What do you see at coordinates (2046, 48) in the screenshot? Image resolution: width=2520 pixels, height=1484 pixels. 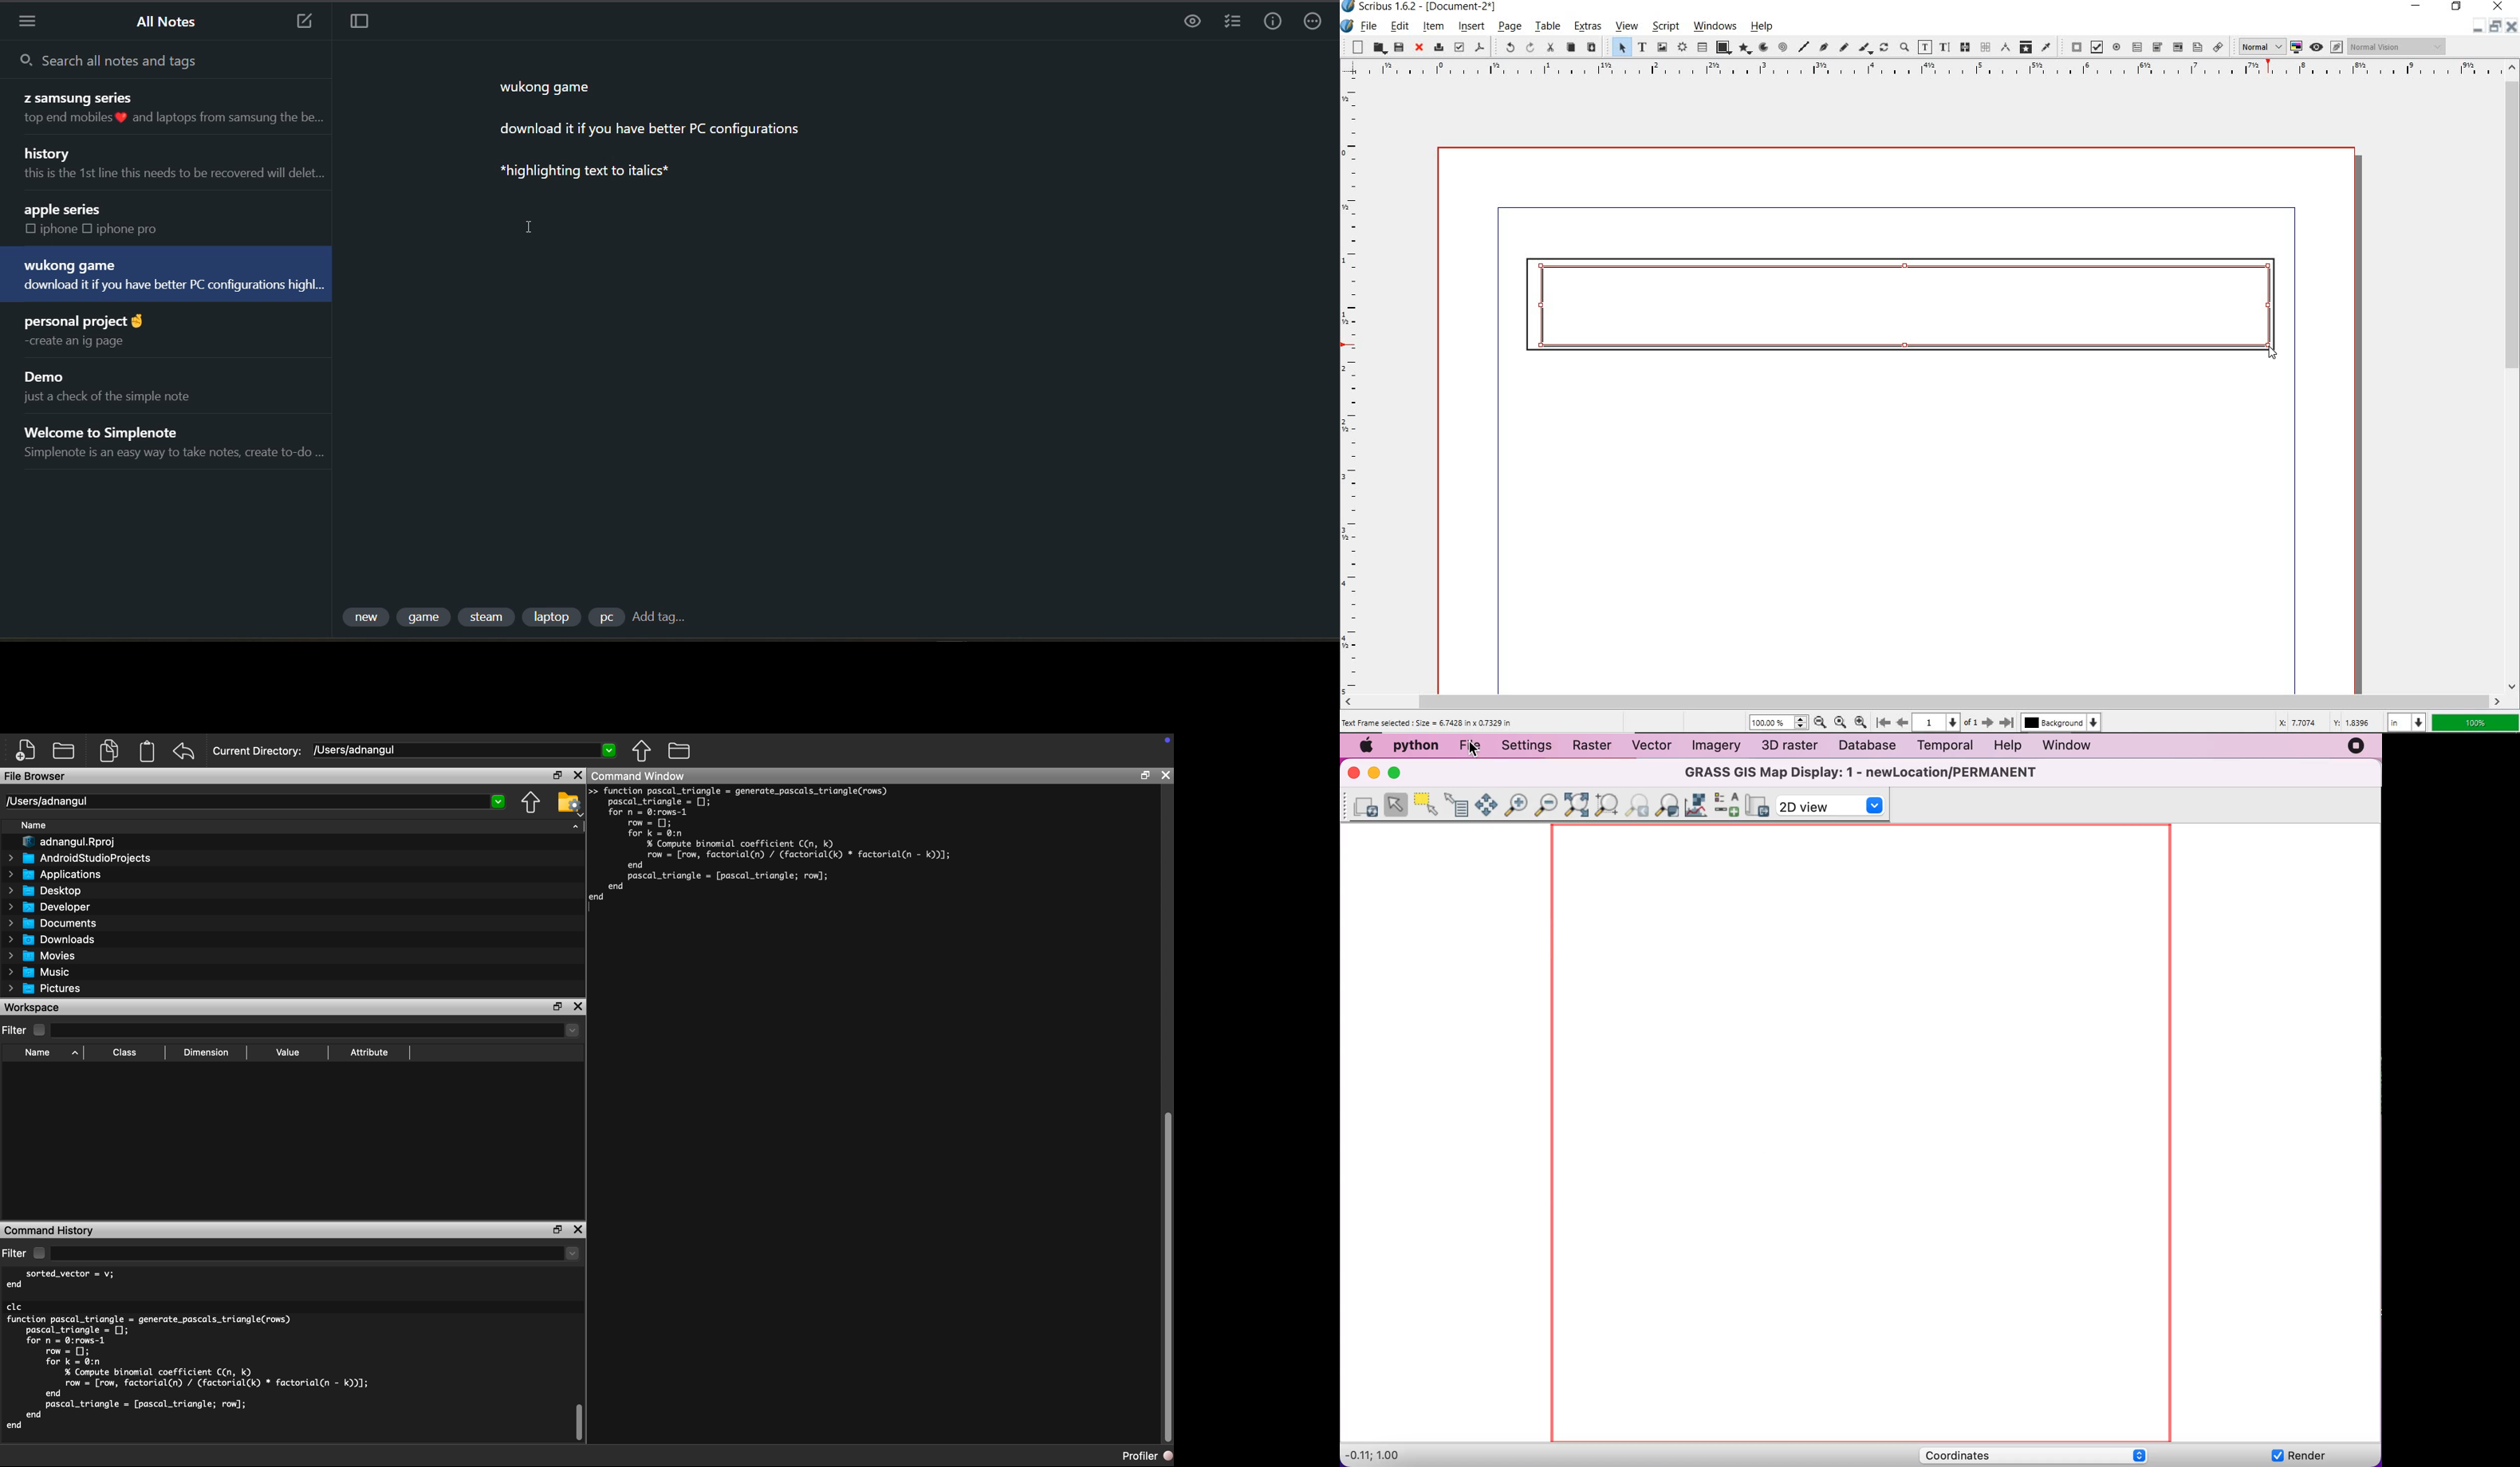 I see `eye dropper` at bounding box center [2046, 48].